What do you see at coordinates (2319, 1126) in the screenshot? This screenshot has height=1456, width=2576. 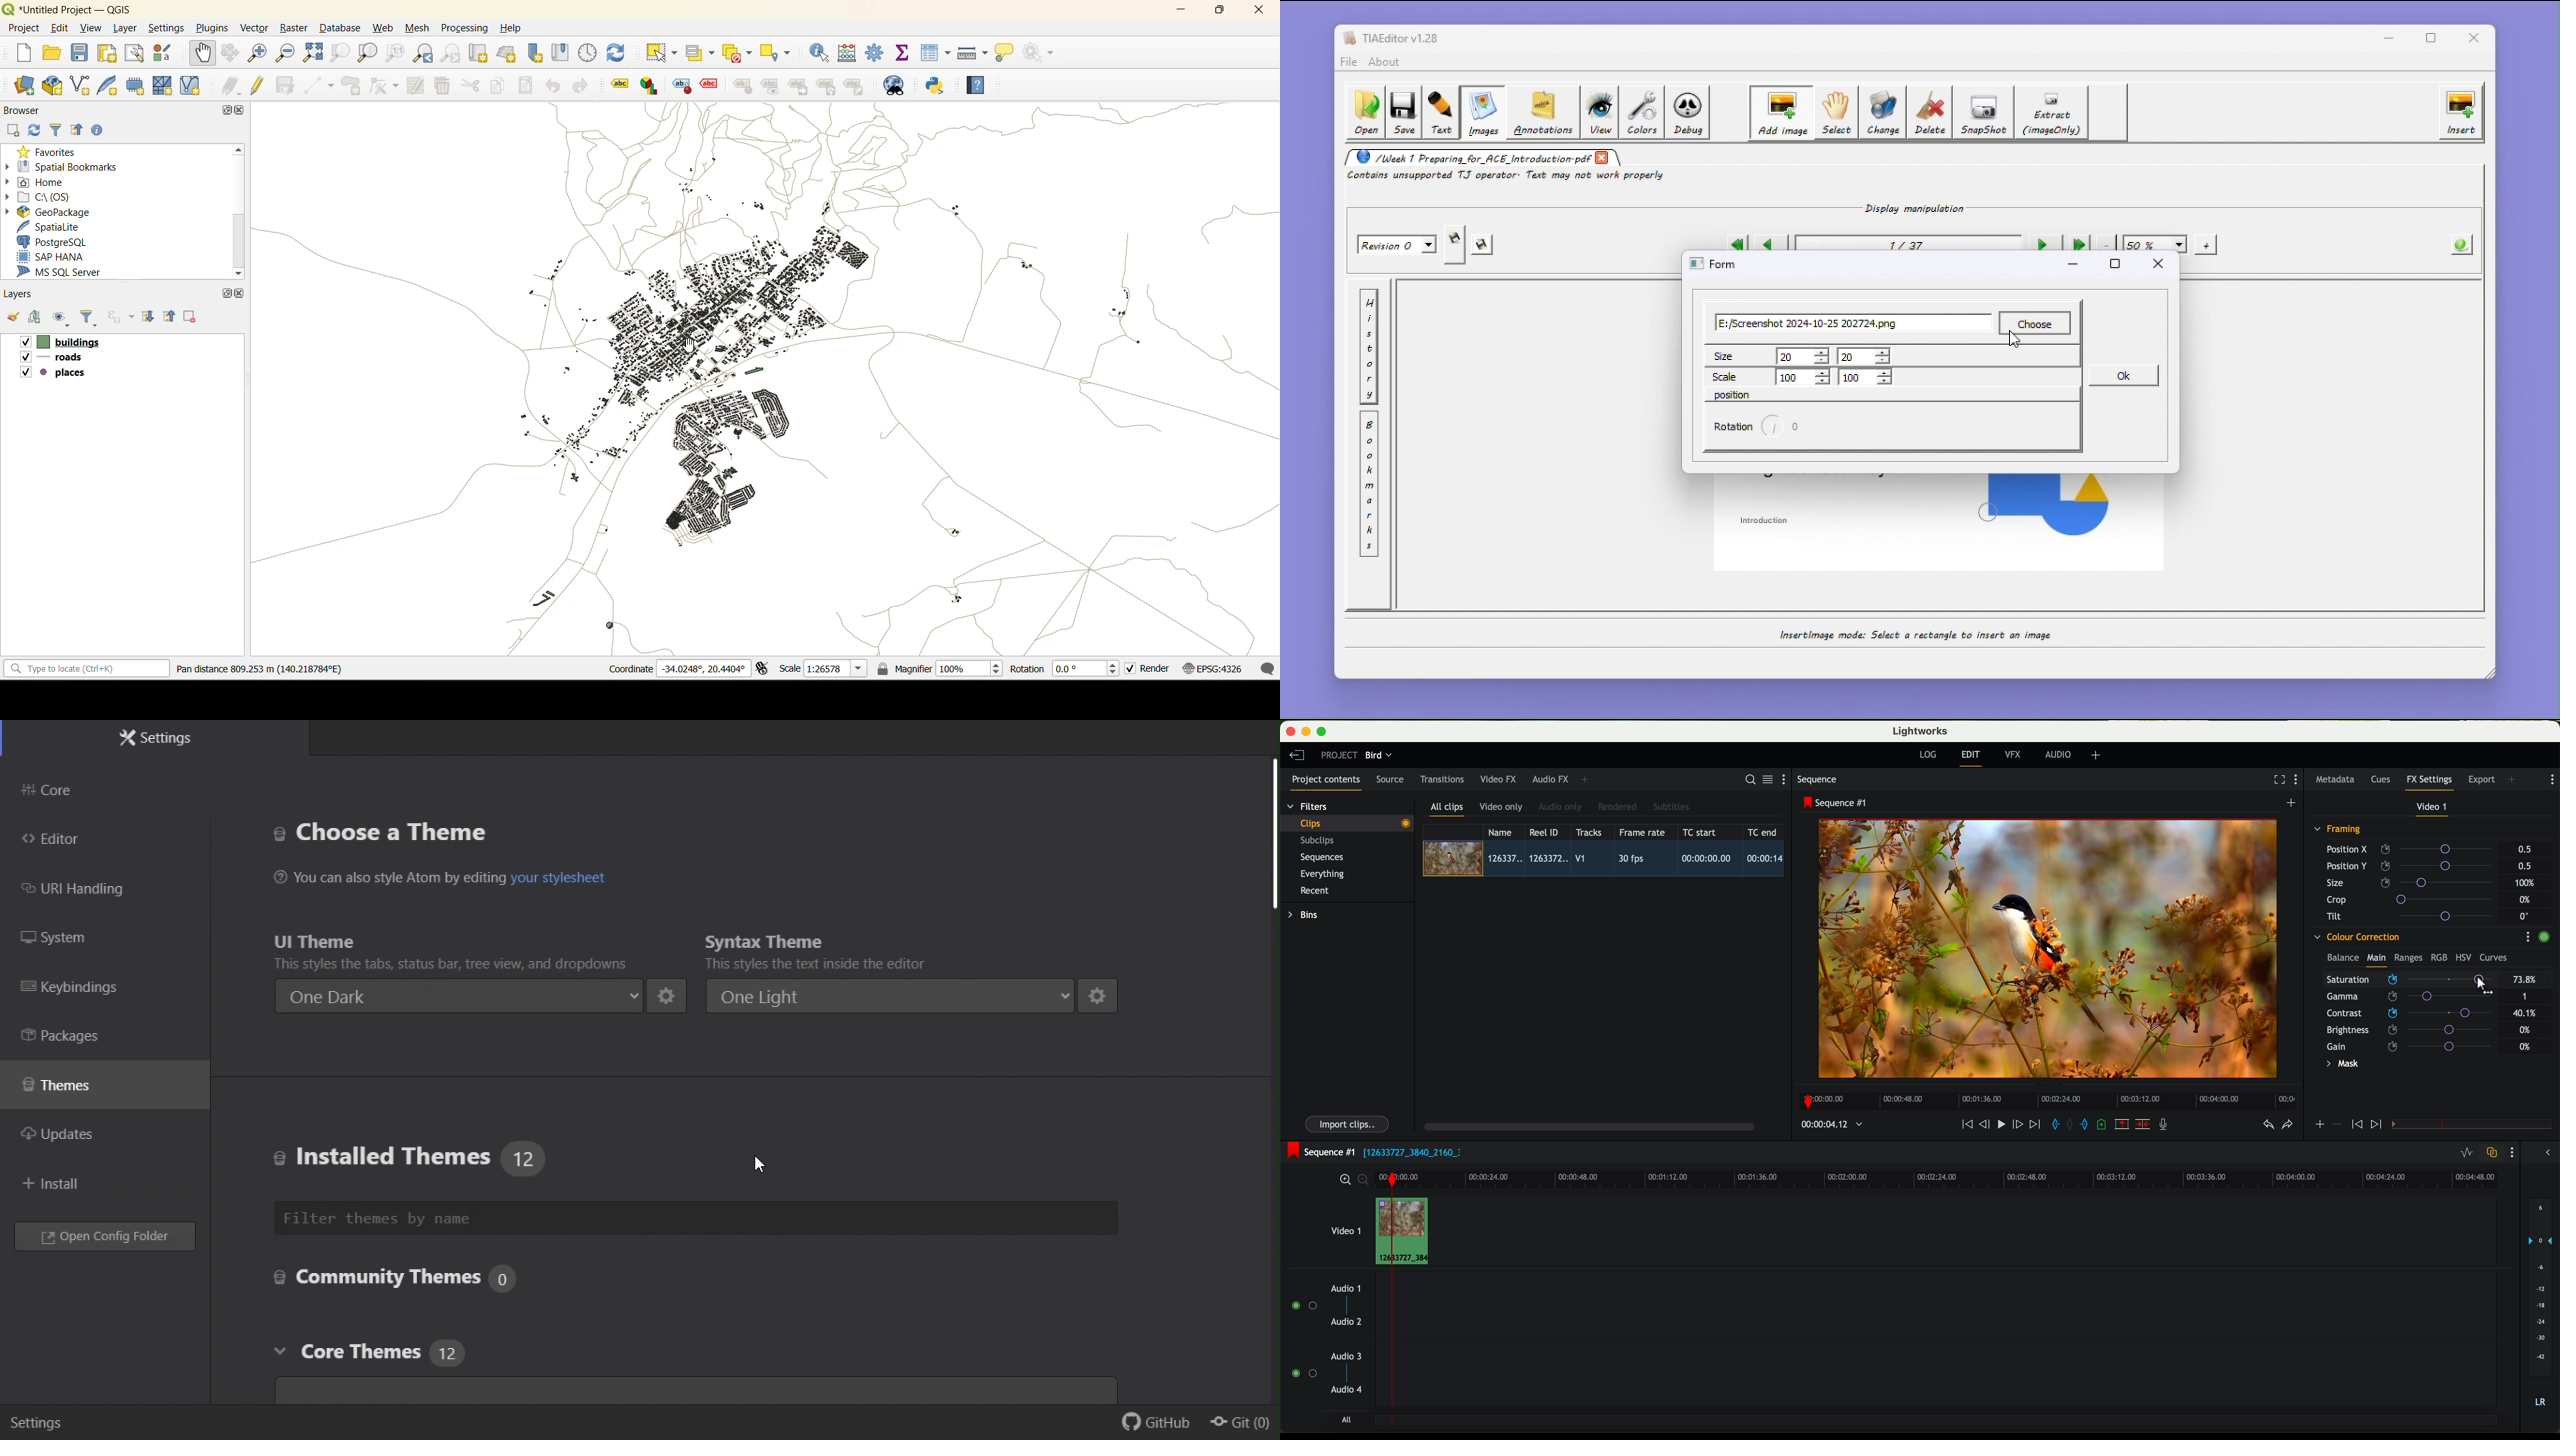 I see `icon` at bounding box center [2319, 1126].